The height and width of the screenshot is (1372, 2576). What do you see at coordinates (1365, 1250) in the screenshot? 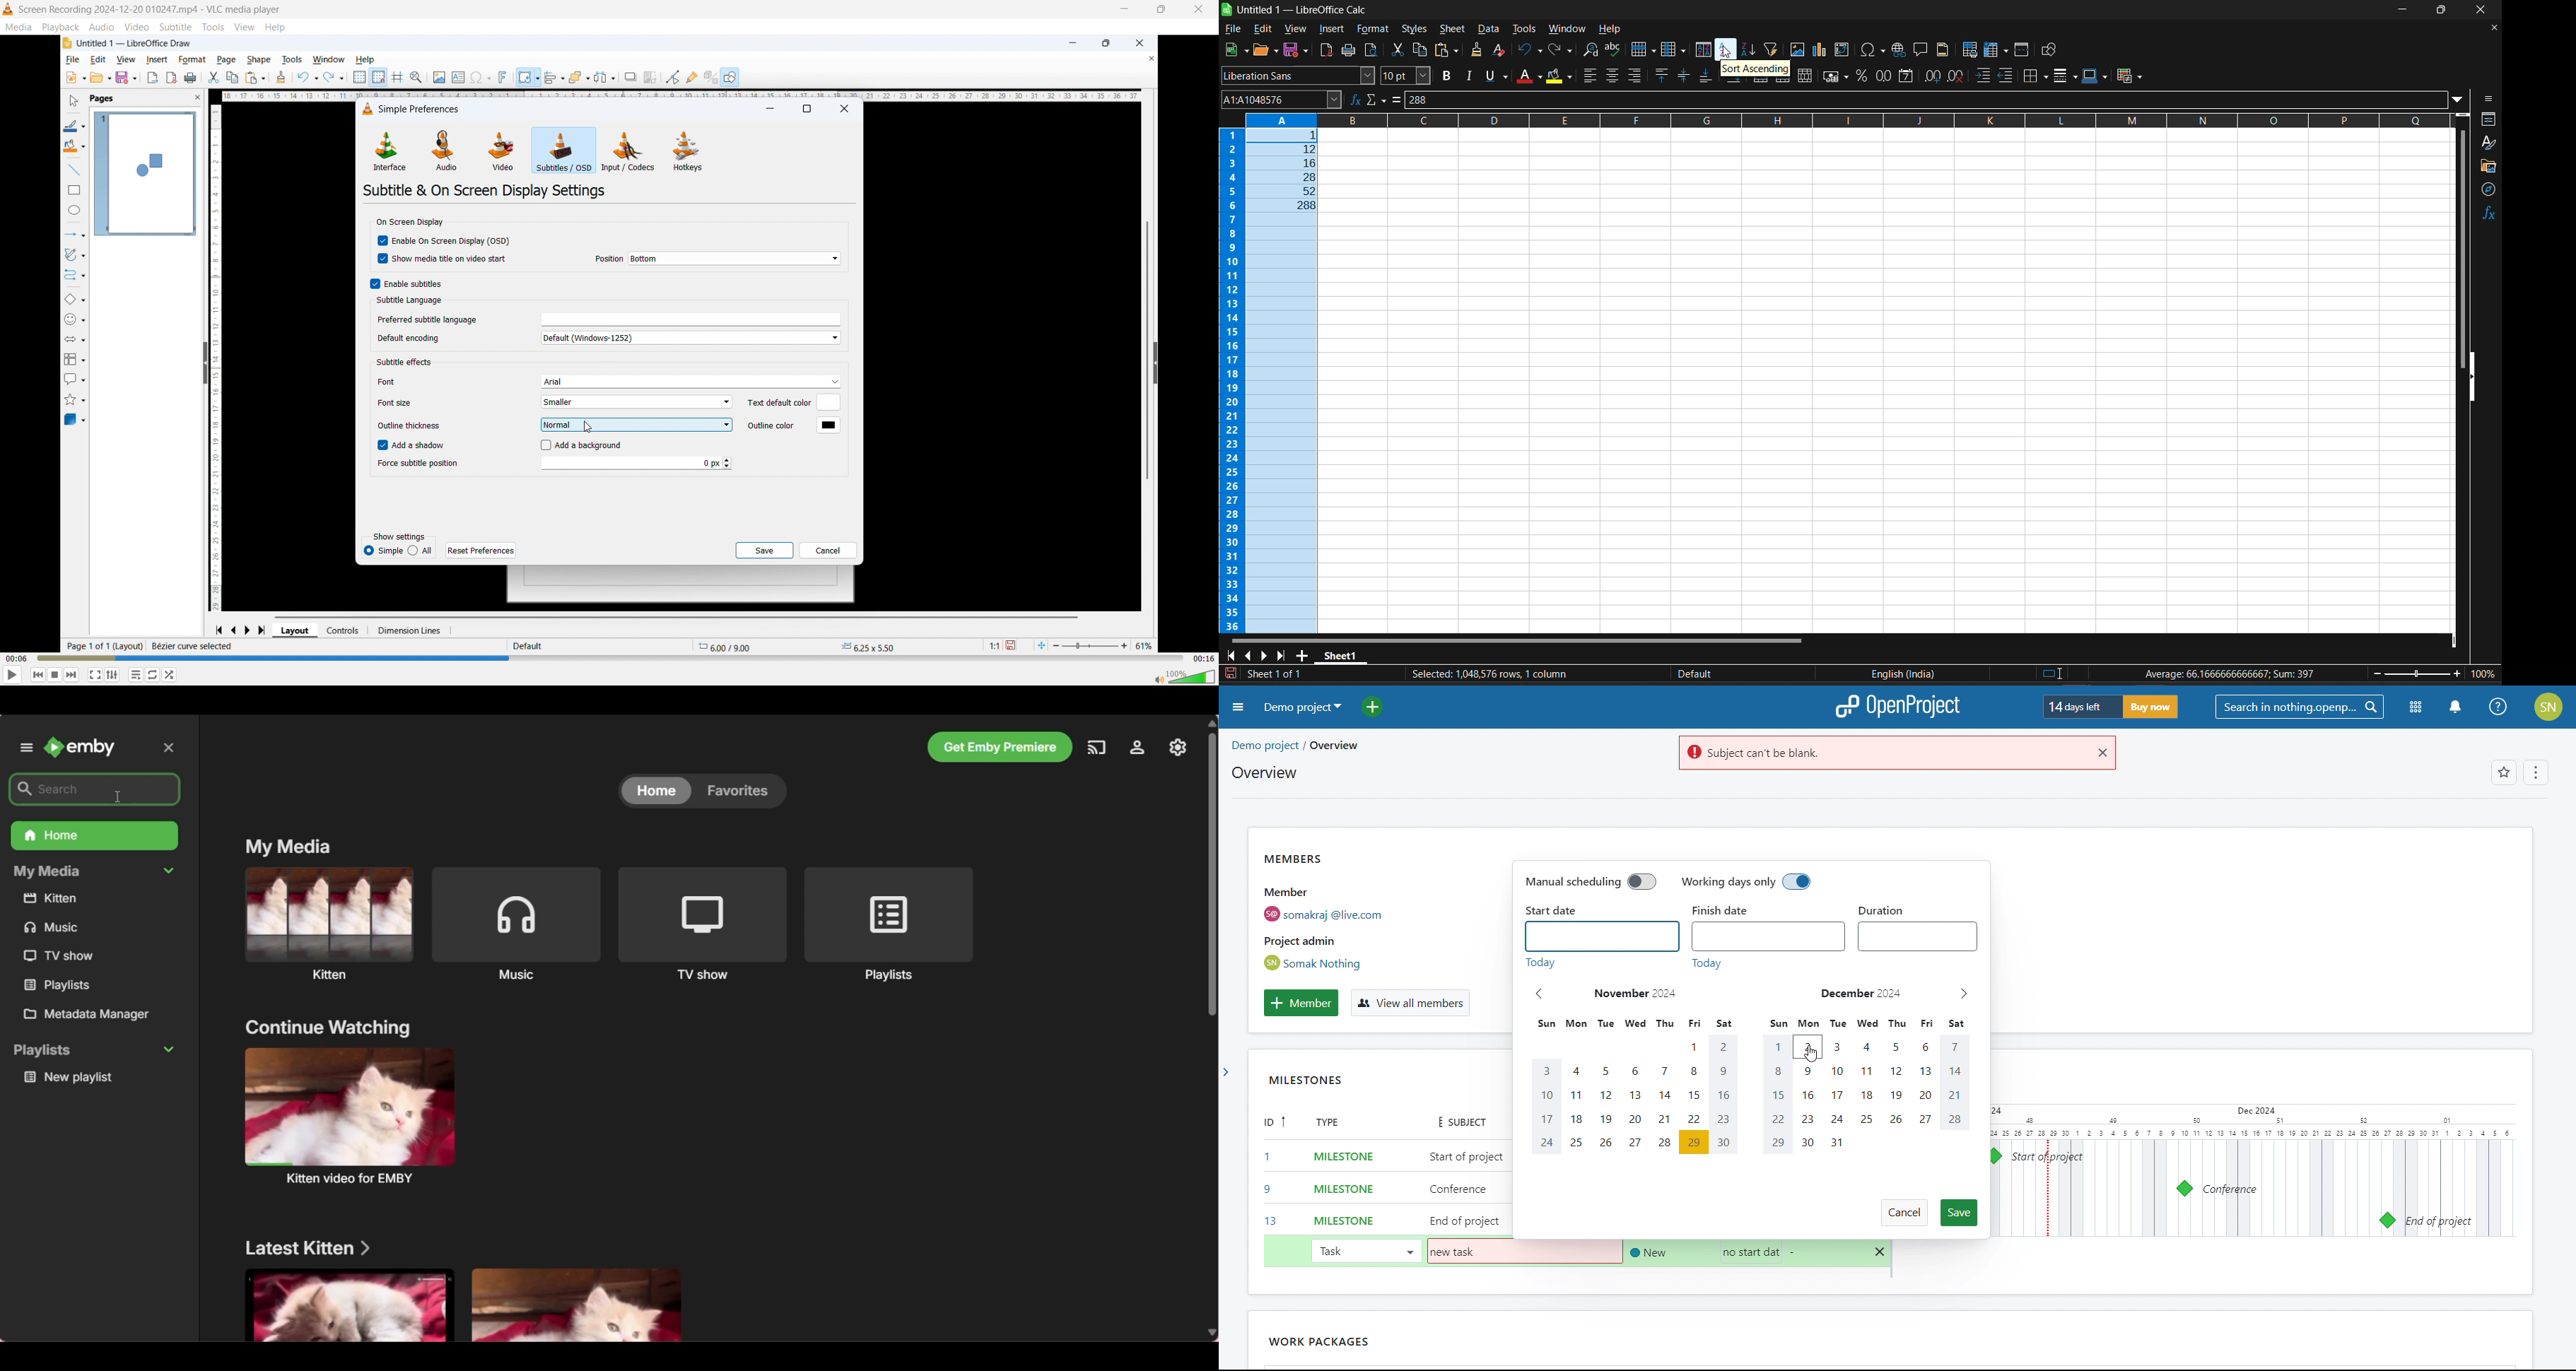
I see `task selected` at bounding box center [1365, 1250].